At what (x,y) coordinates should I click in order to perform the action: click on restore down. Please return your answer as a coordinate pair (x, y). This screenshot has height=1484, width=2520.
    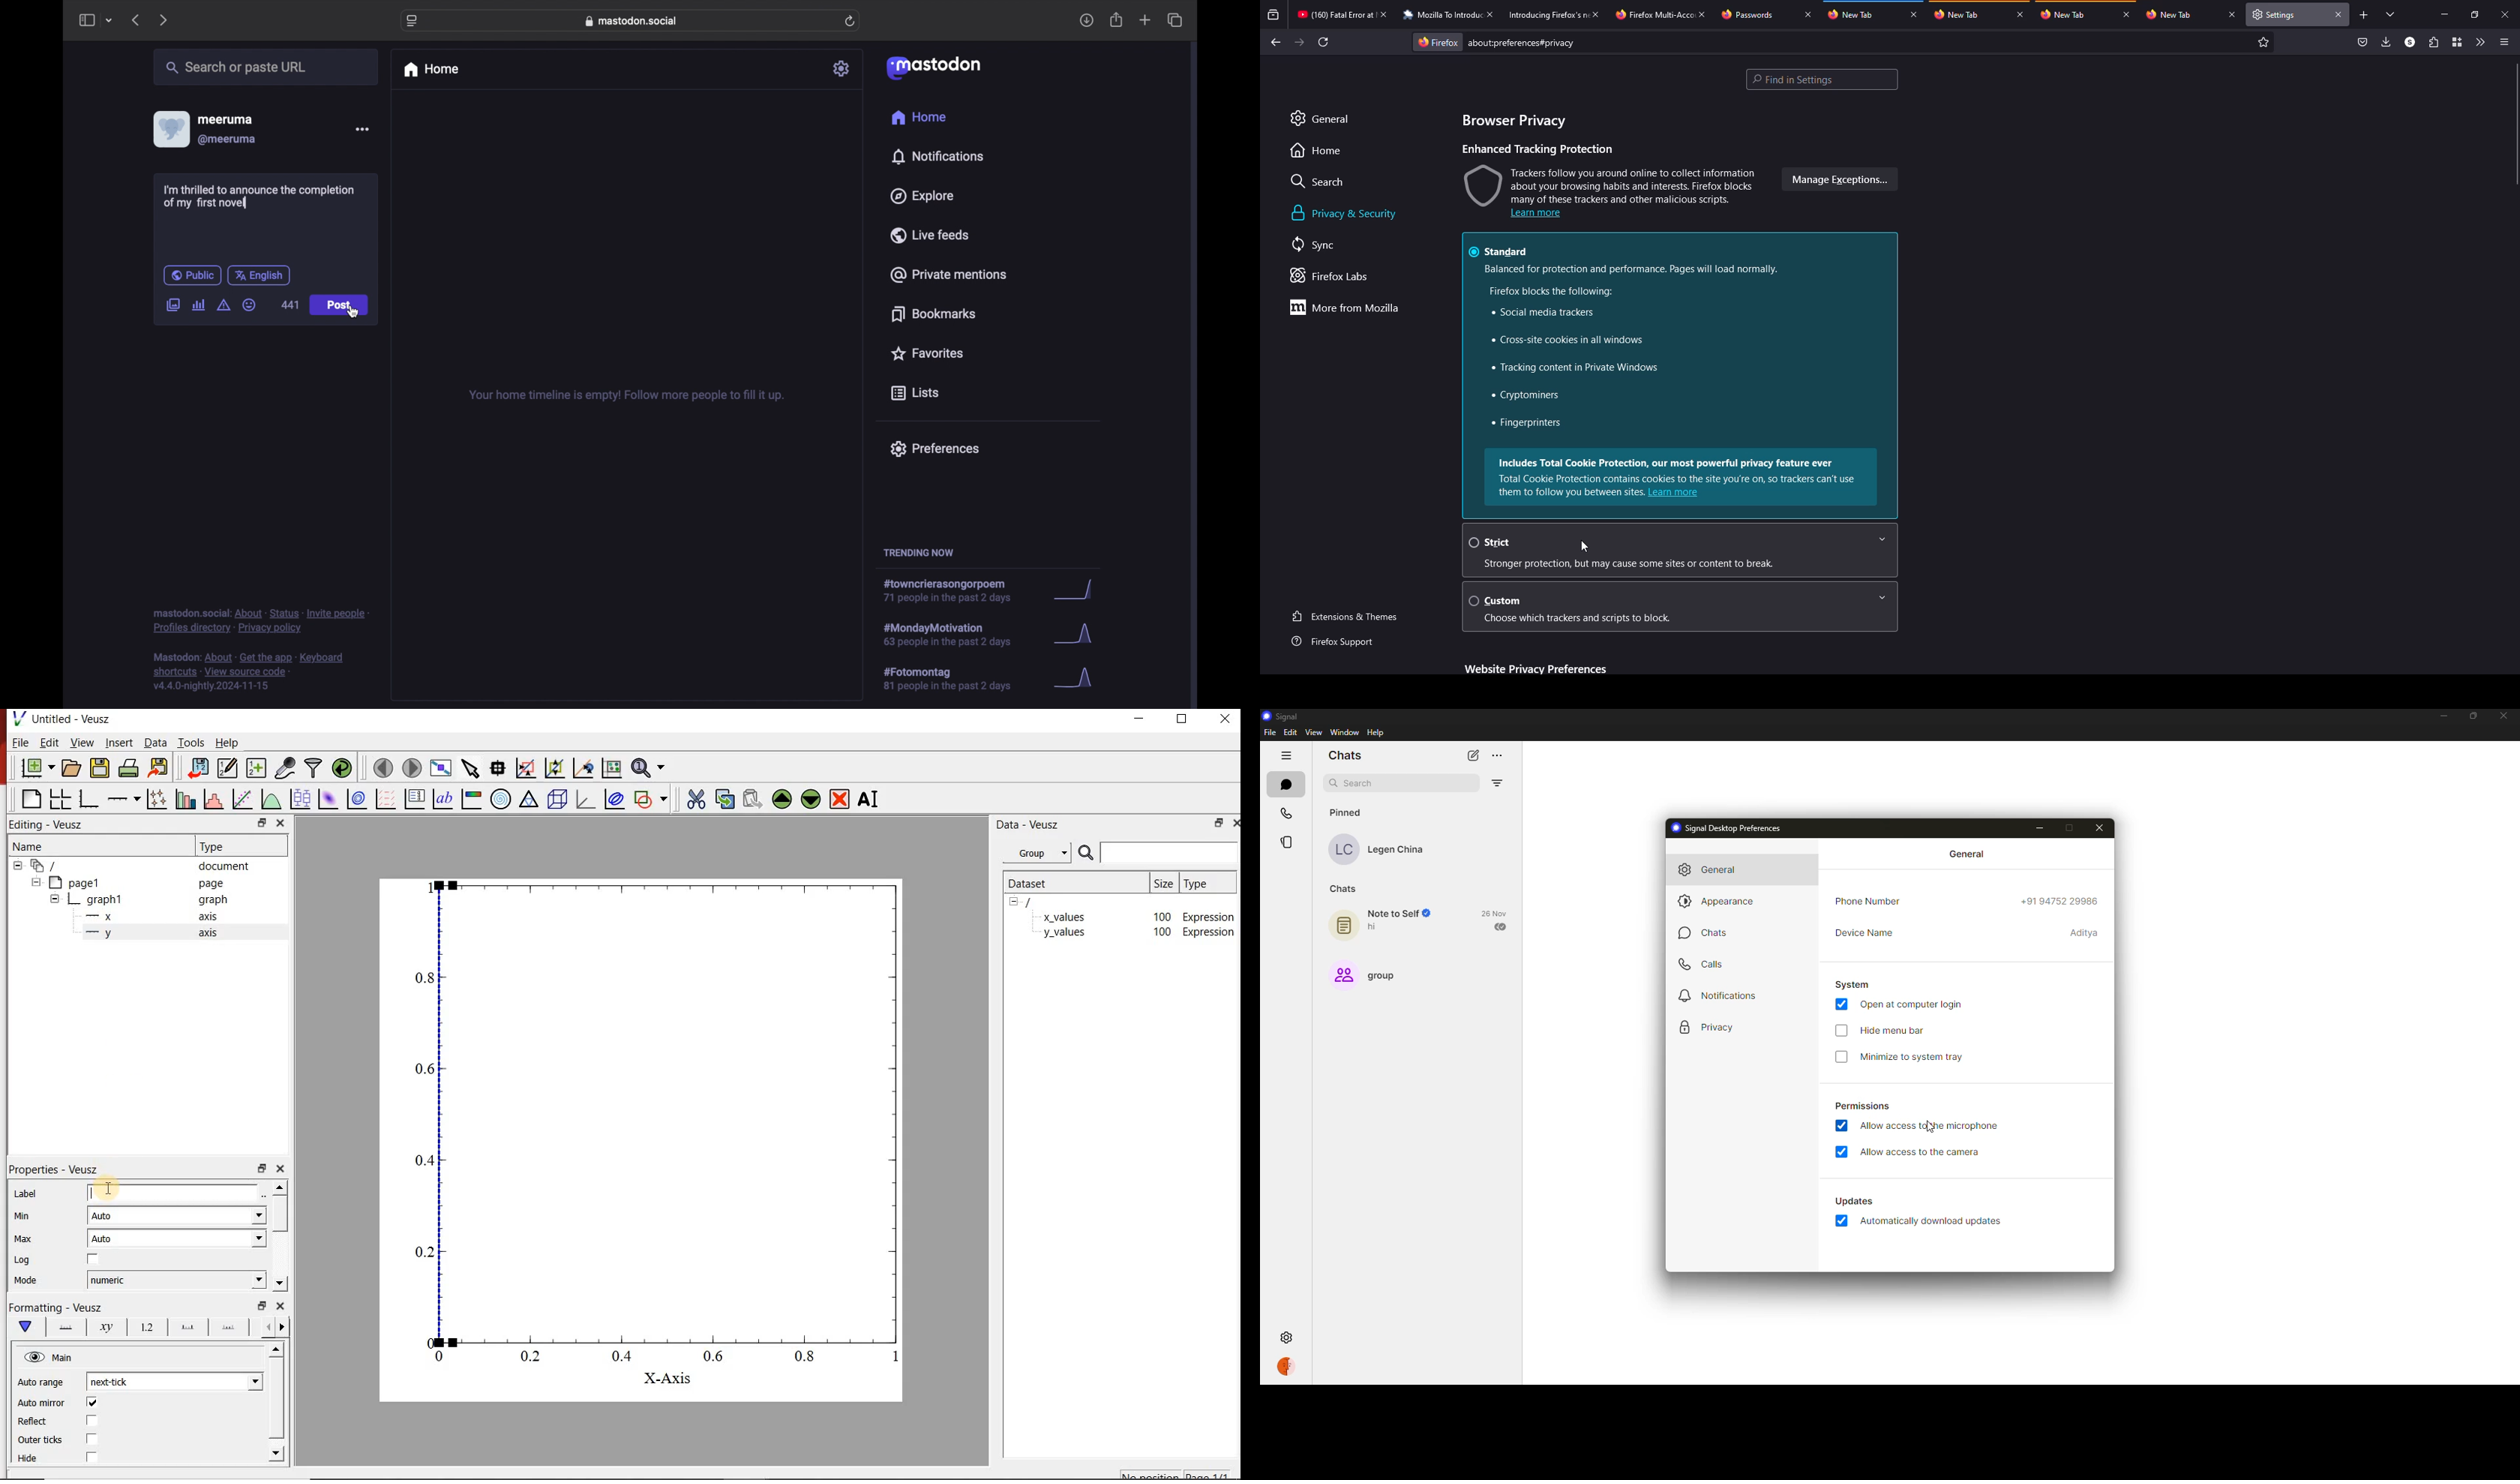
    Looking at the image, I should click on (1182, 720).